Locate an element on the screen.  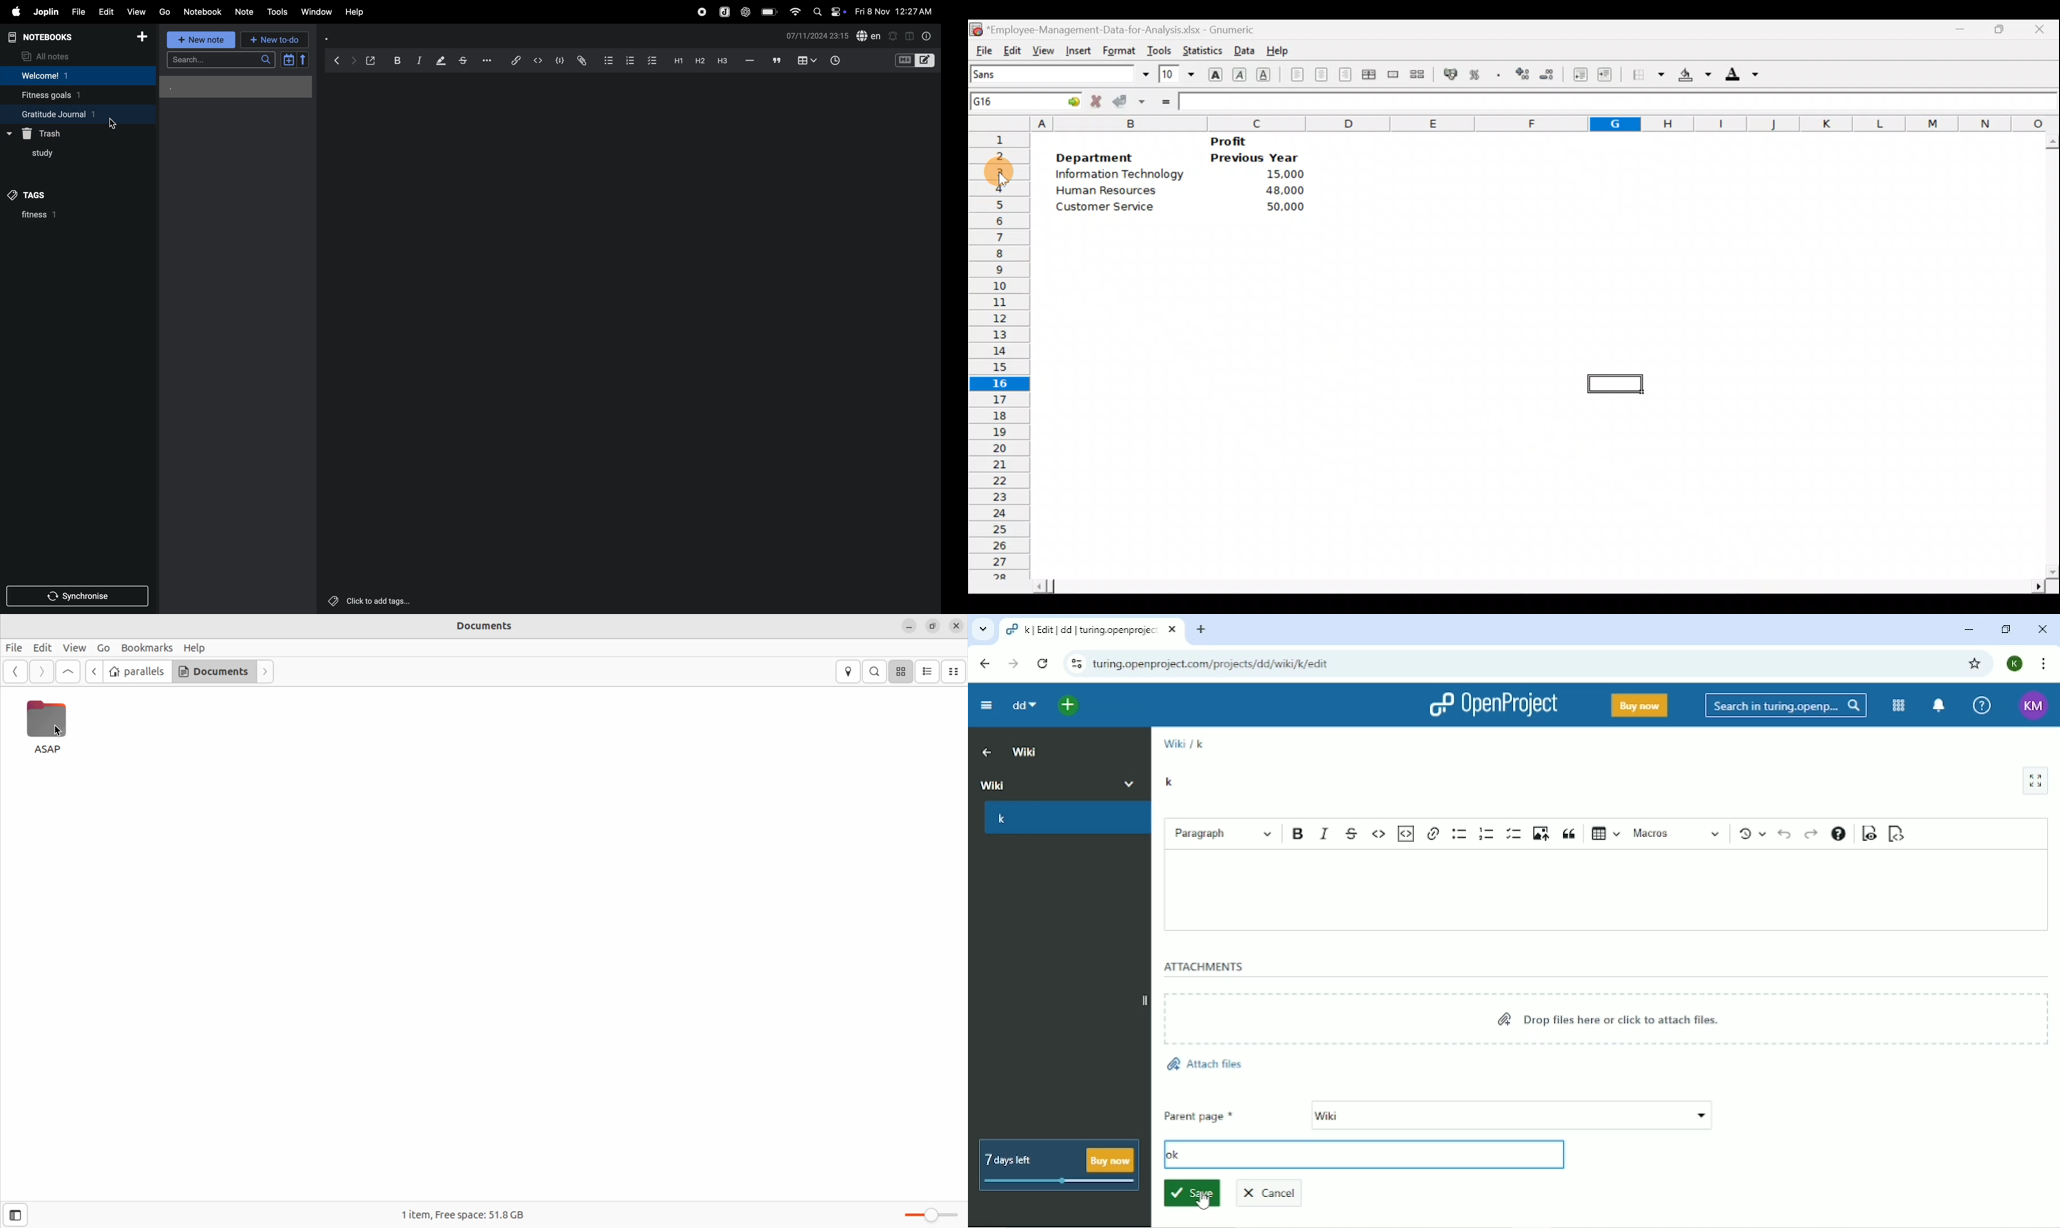
open sidebar is located at coordinates (20, 1213).